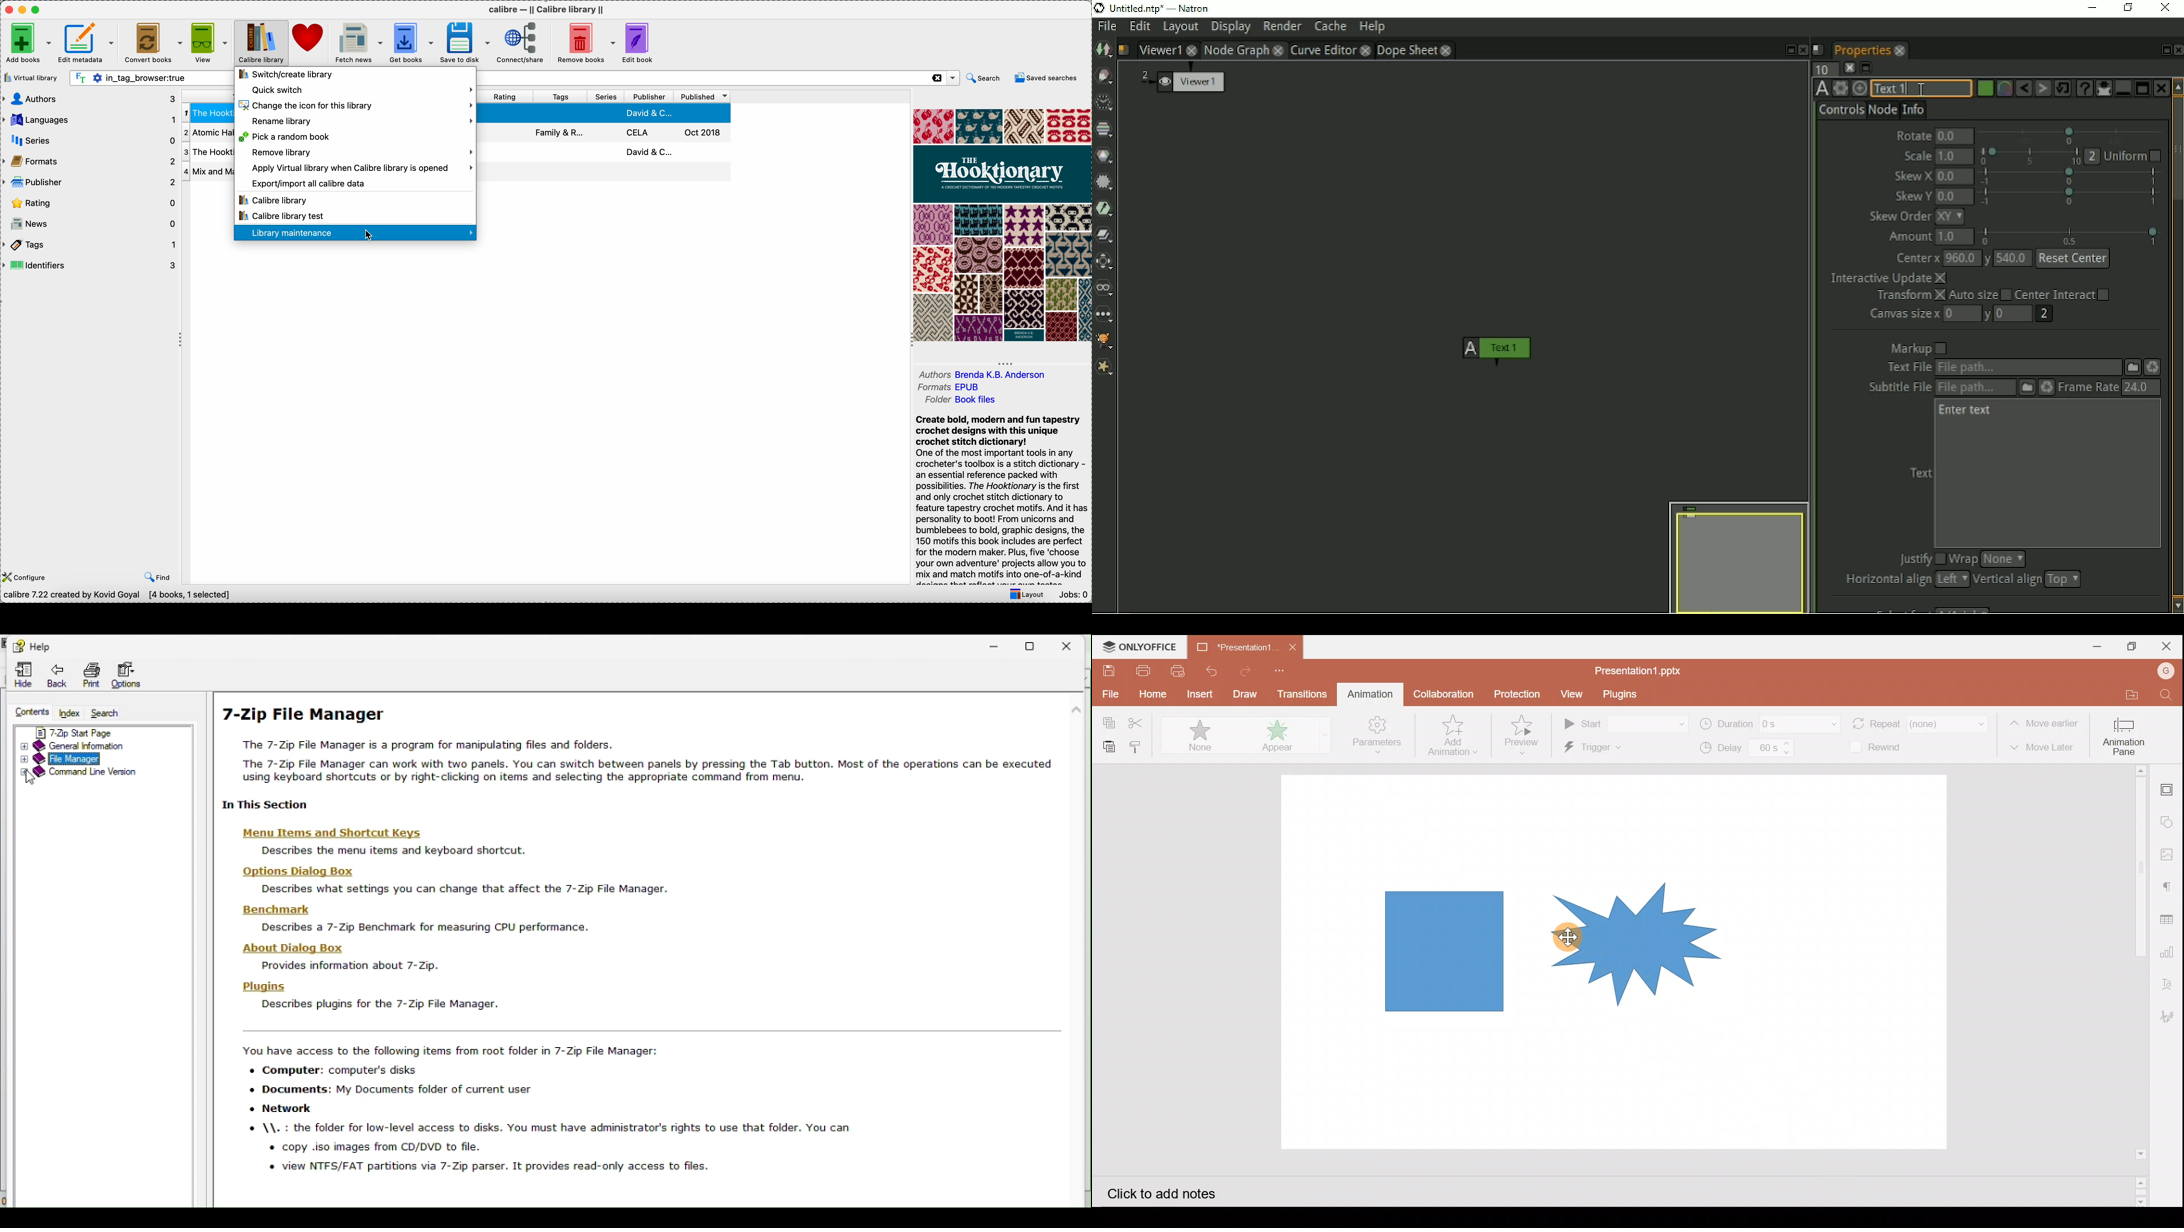 The image size is (2184, 1232). What do you see at coordinates (2136, 985) in the screenshot?
I see `Scroll bar` at bounding box center [2136, 985].